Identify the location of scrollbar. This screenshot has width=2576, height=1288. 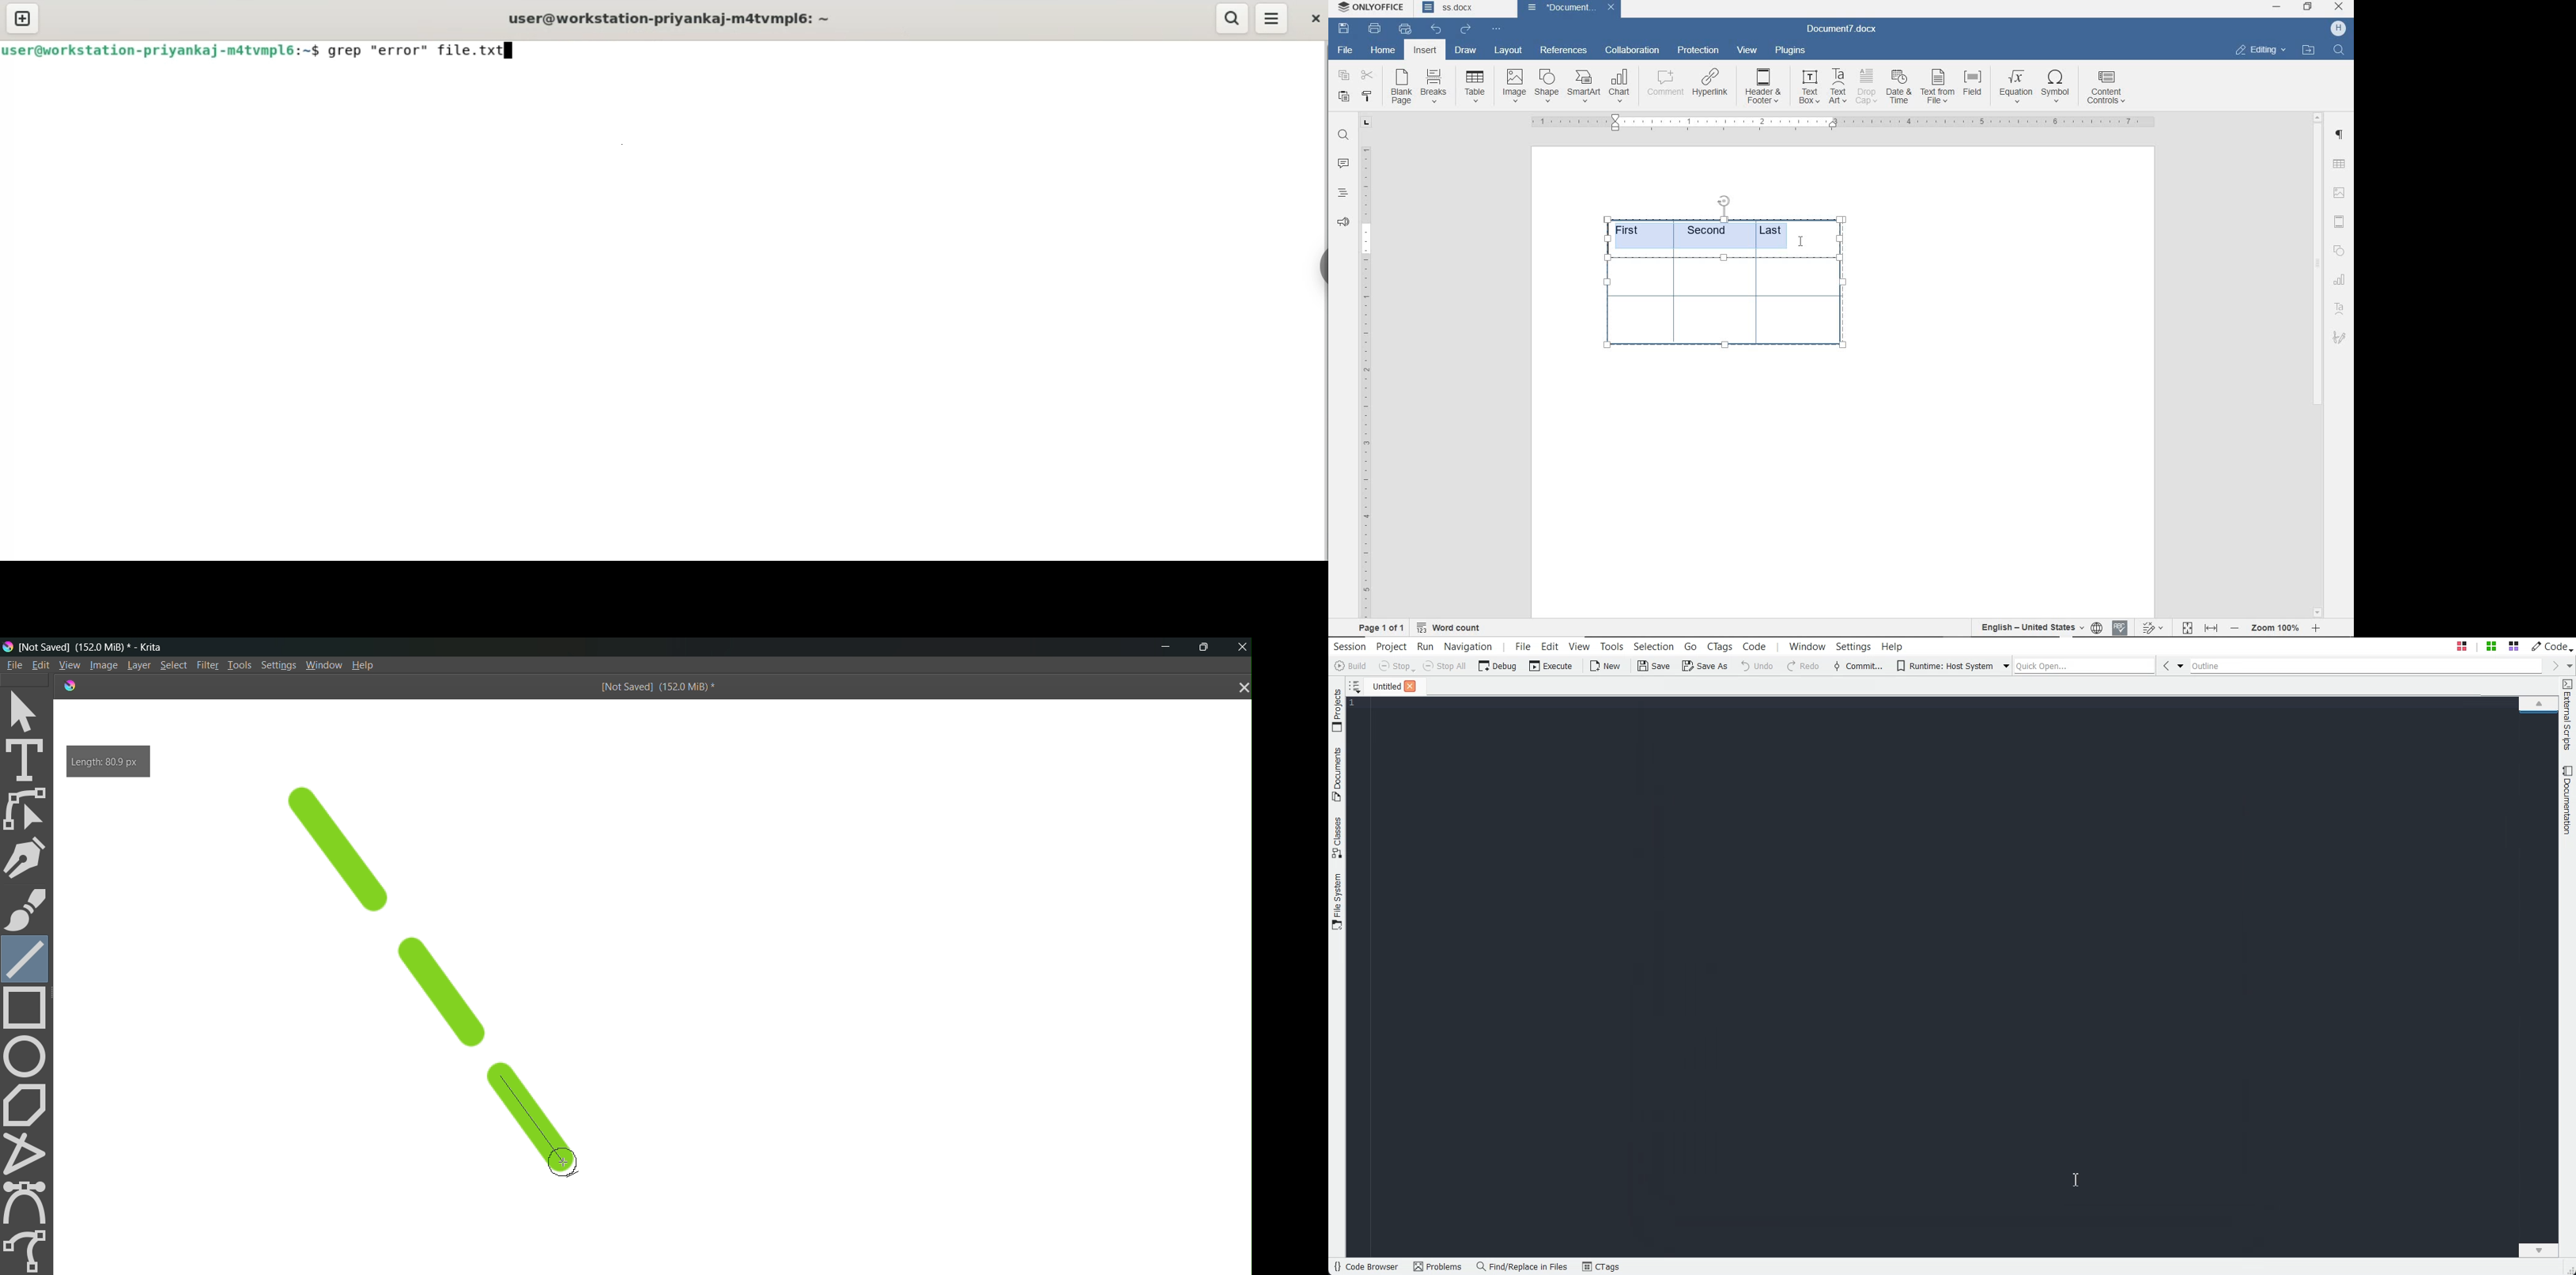
(2318, 365).